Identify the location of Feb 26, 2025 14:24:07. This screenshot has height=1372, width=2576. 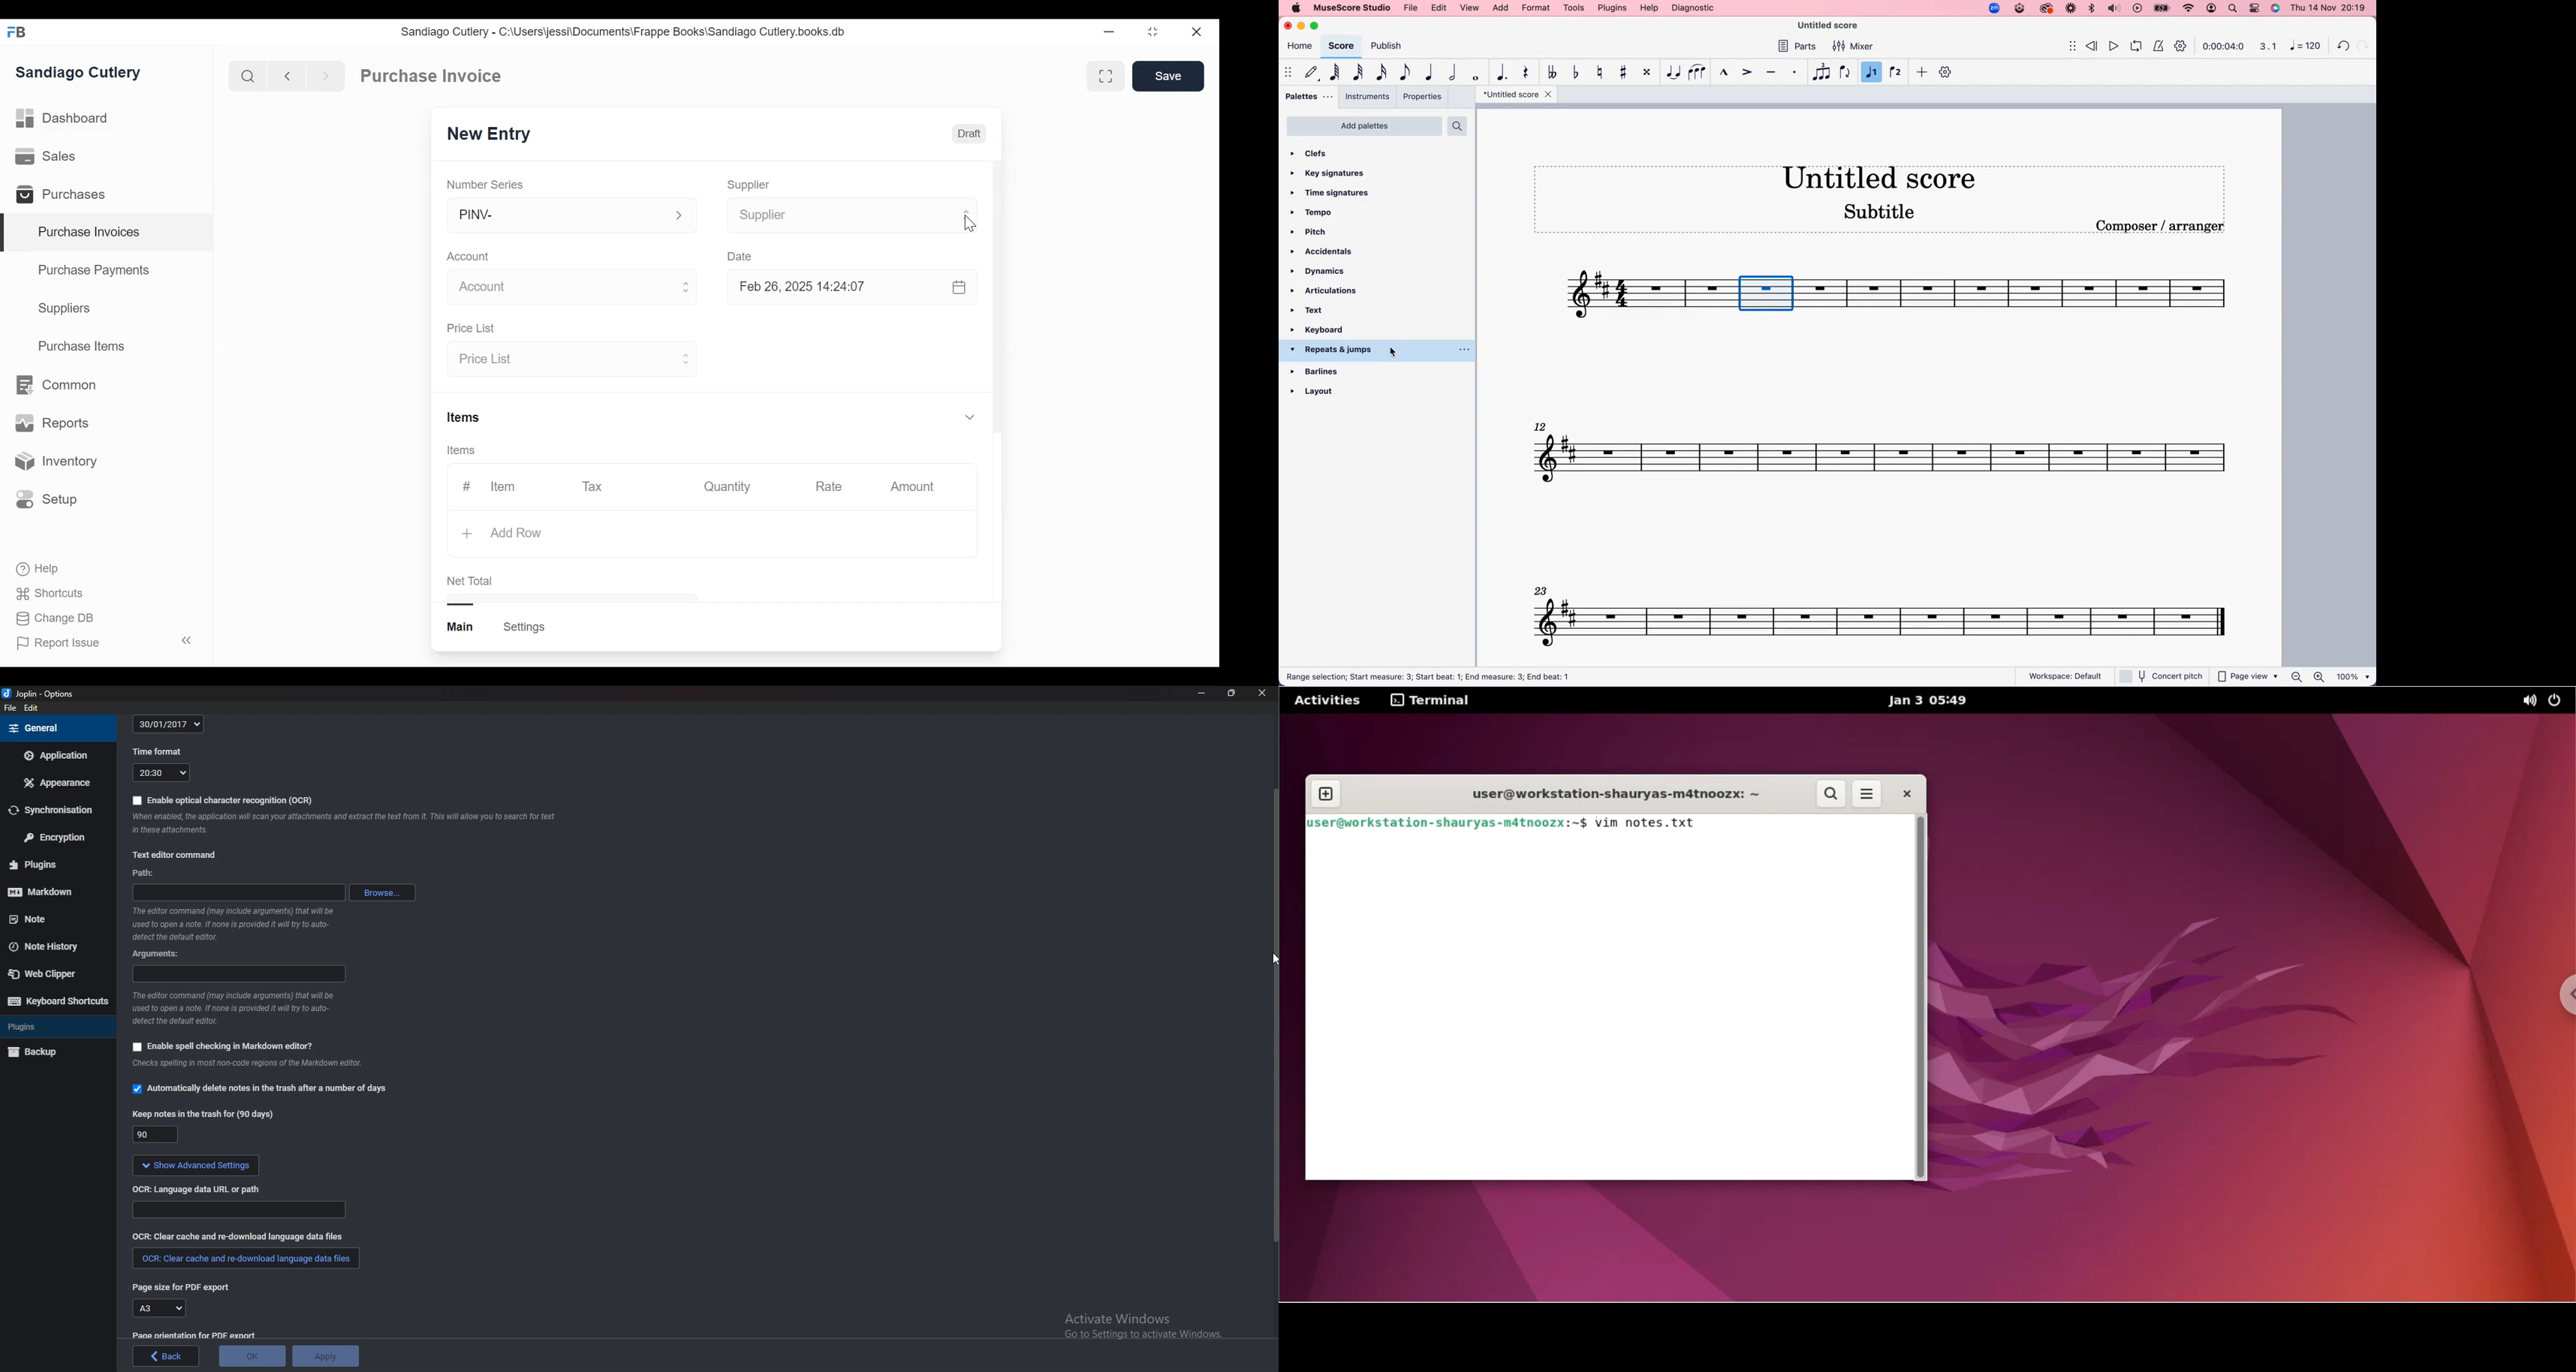
(845, 287).